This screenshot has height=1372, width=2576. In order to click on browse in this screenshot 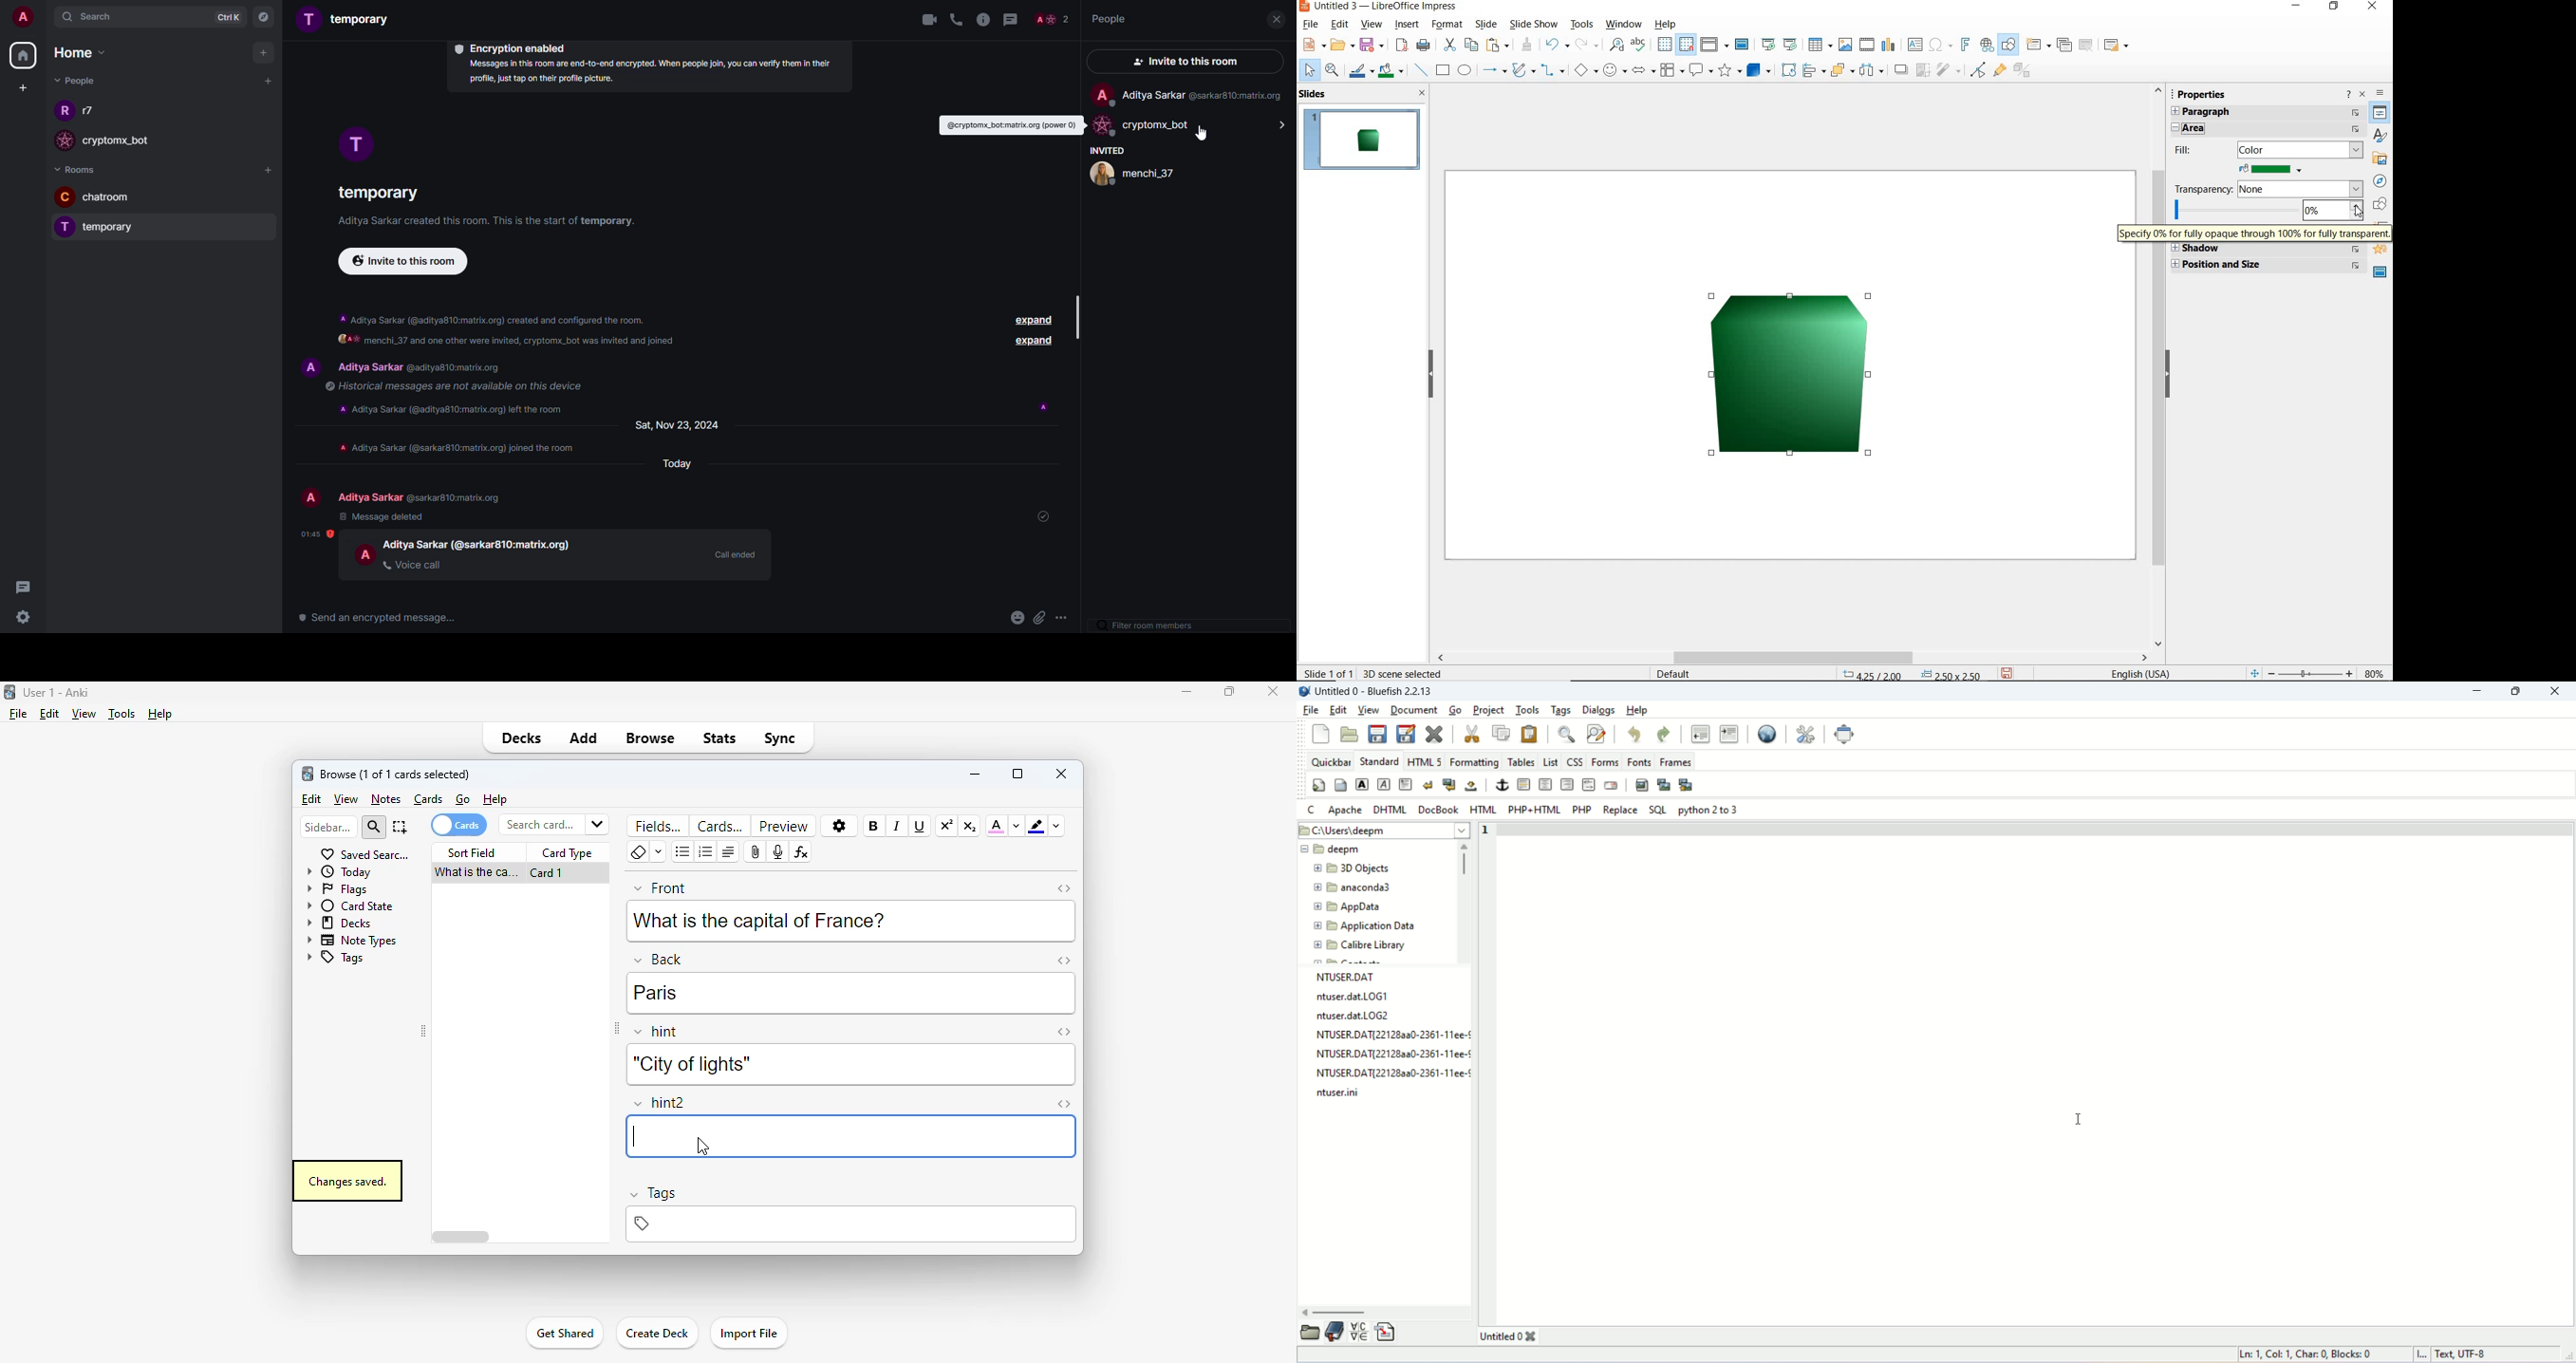, I will do `click(650, 738)`.